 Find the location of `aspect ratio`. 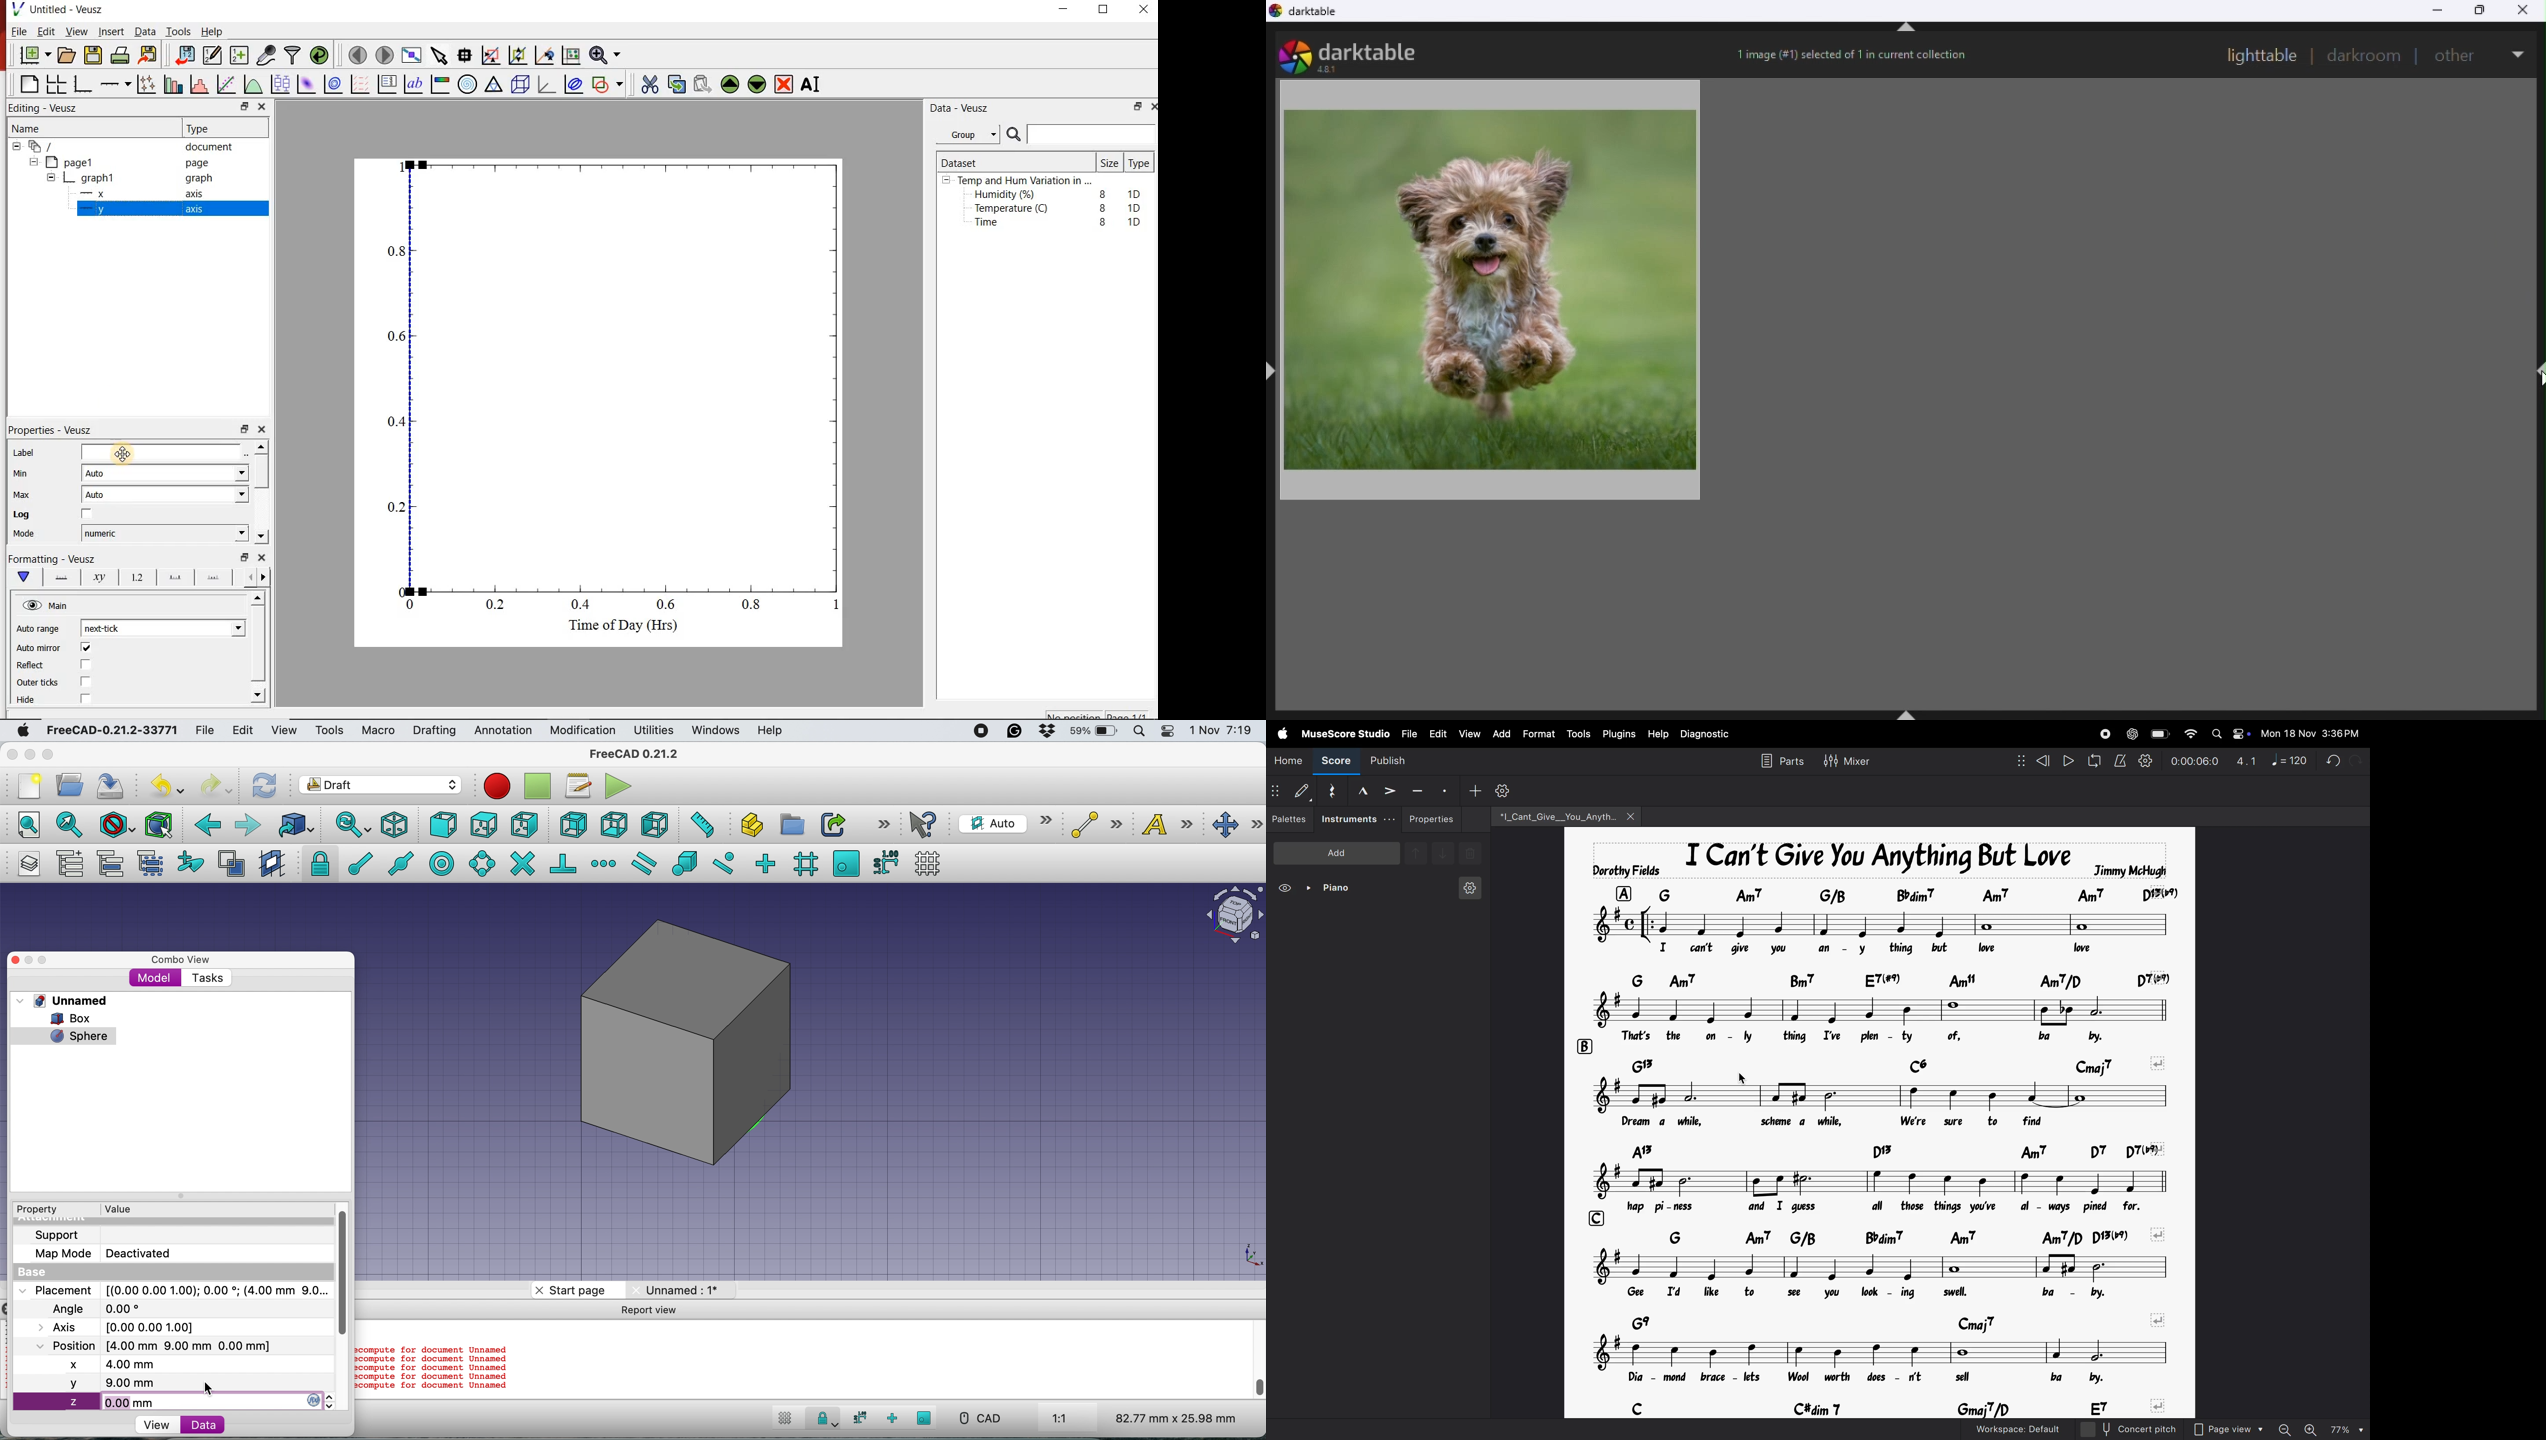

aspect ratio is located at coordinates (1060, 1419).